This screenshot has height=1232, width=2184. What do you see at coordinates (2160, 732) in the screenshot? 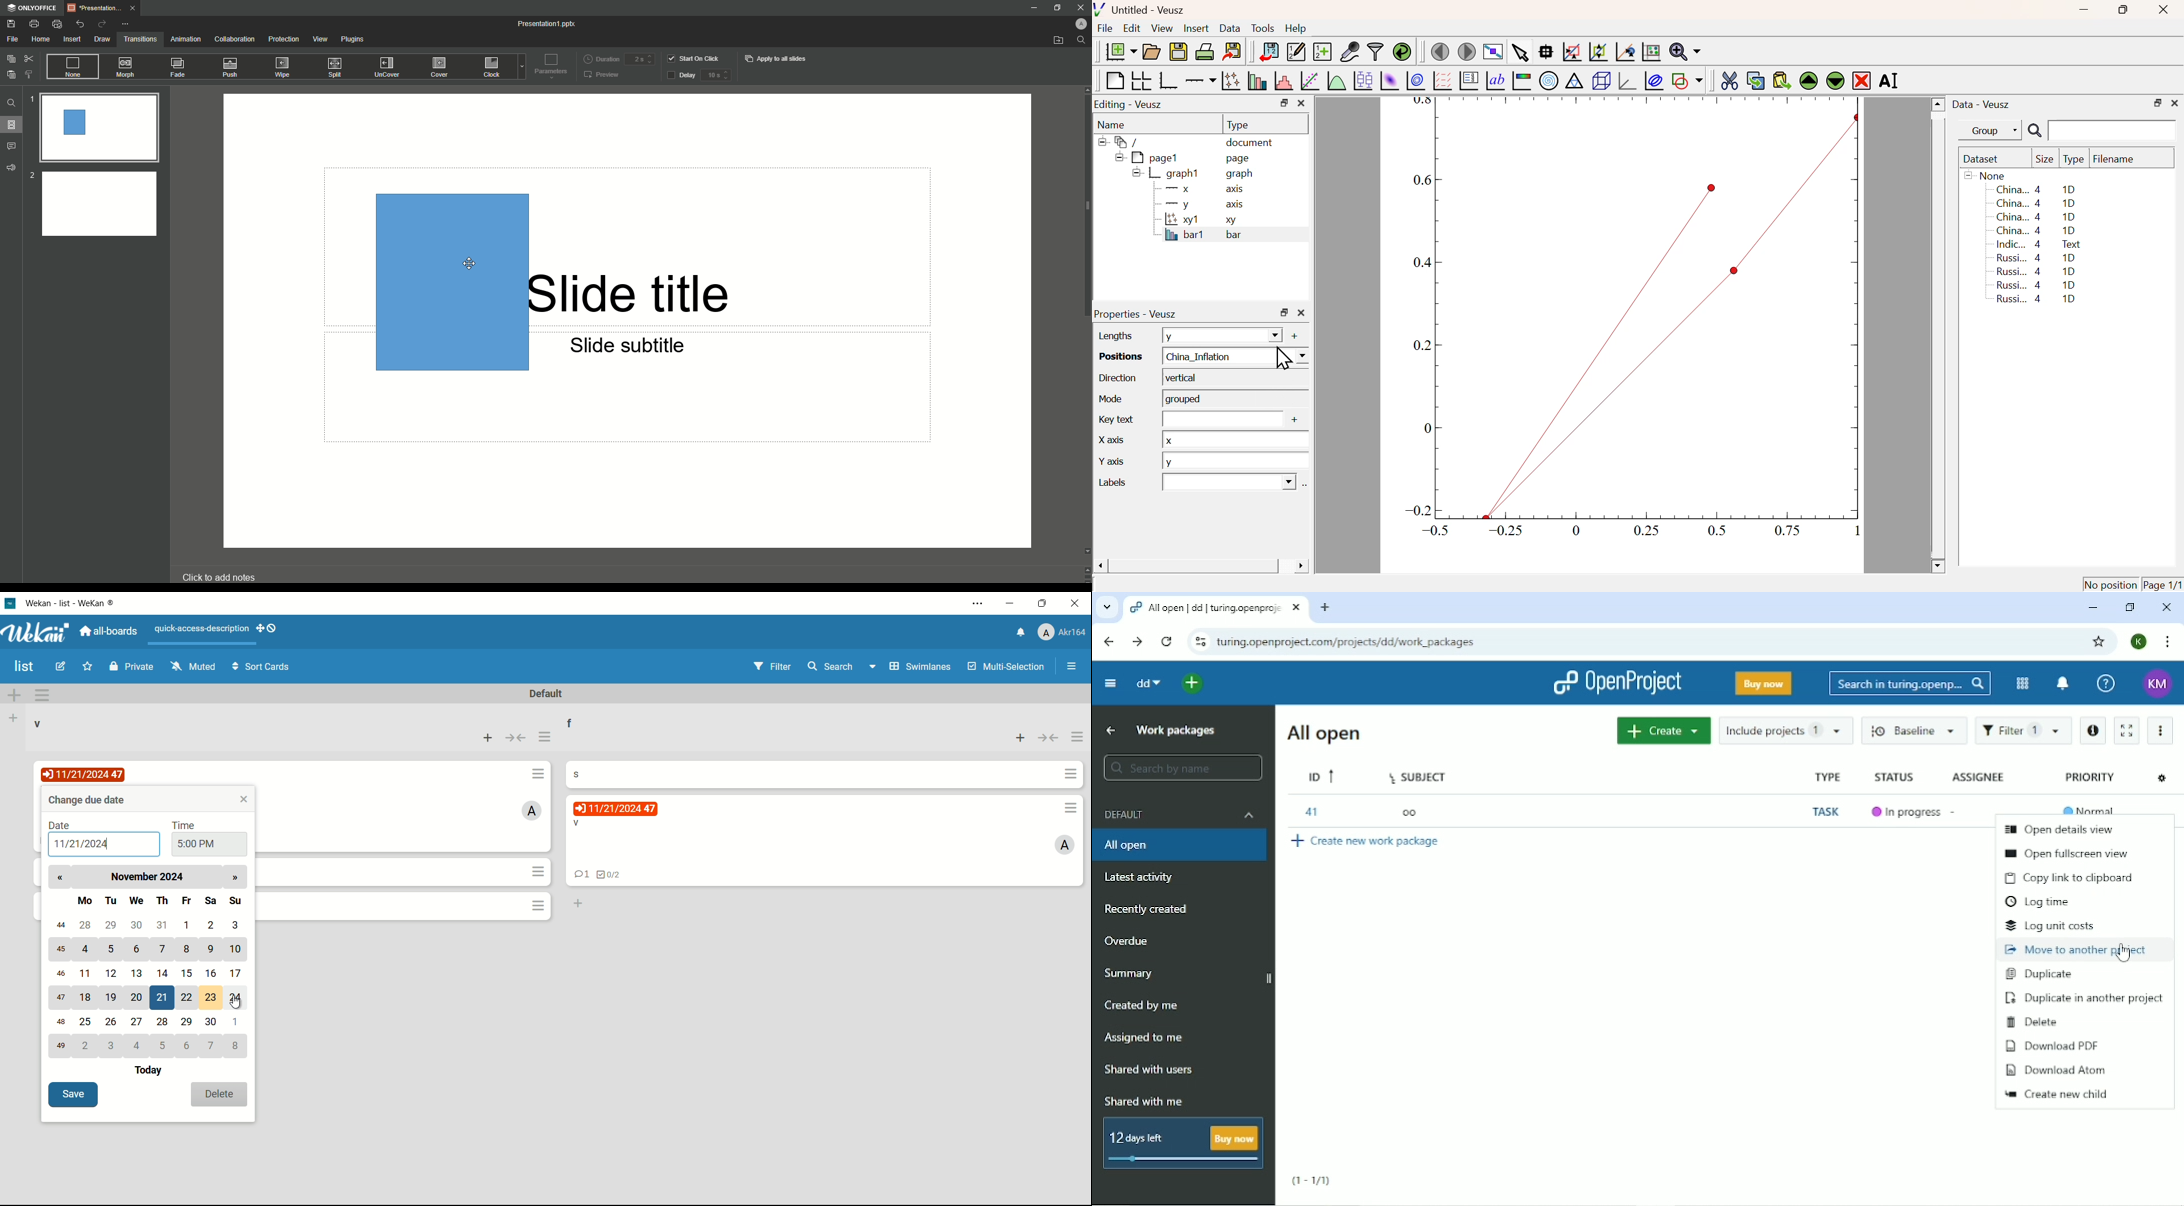
I see `More actions` at bounding box center [2160, 732].